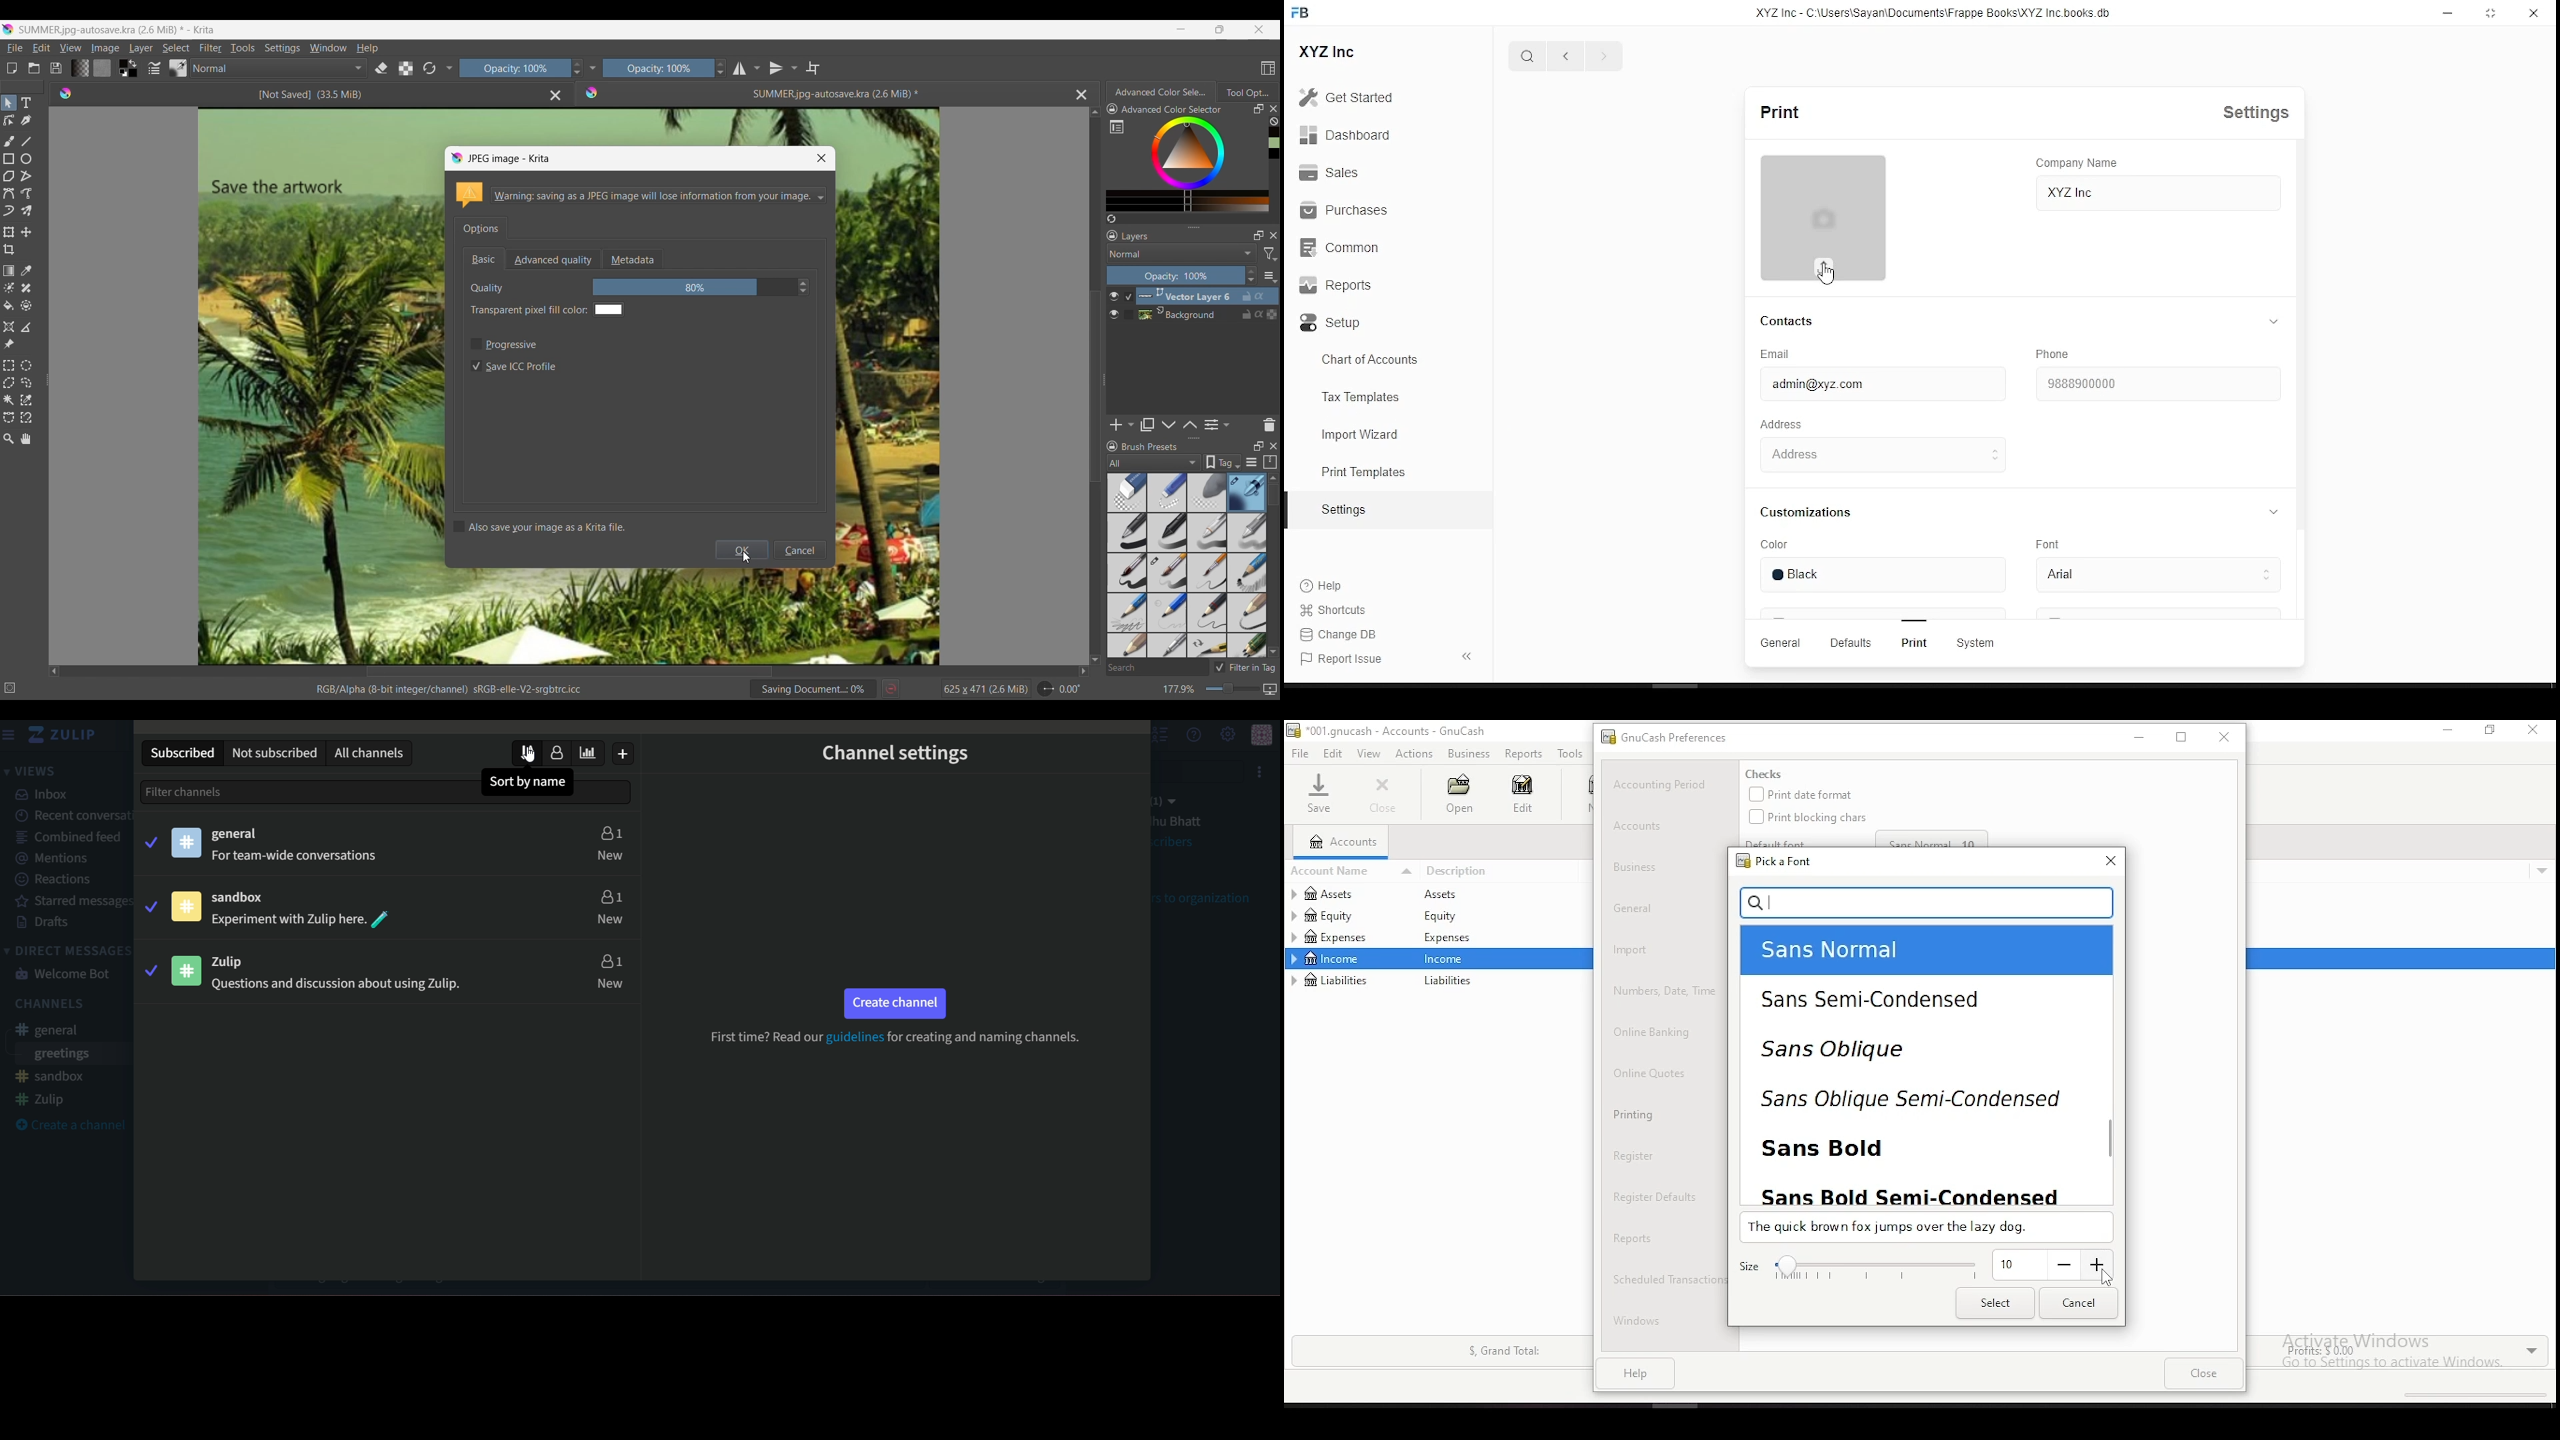 This screenshot has height=1456, width=2576. What do you see at coordinates (1779, 113) in the screenshot?
I see `print` at bounding box center [1779, 113].